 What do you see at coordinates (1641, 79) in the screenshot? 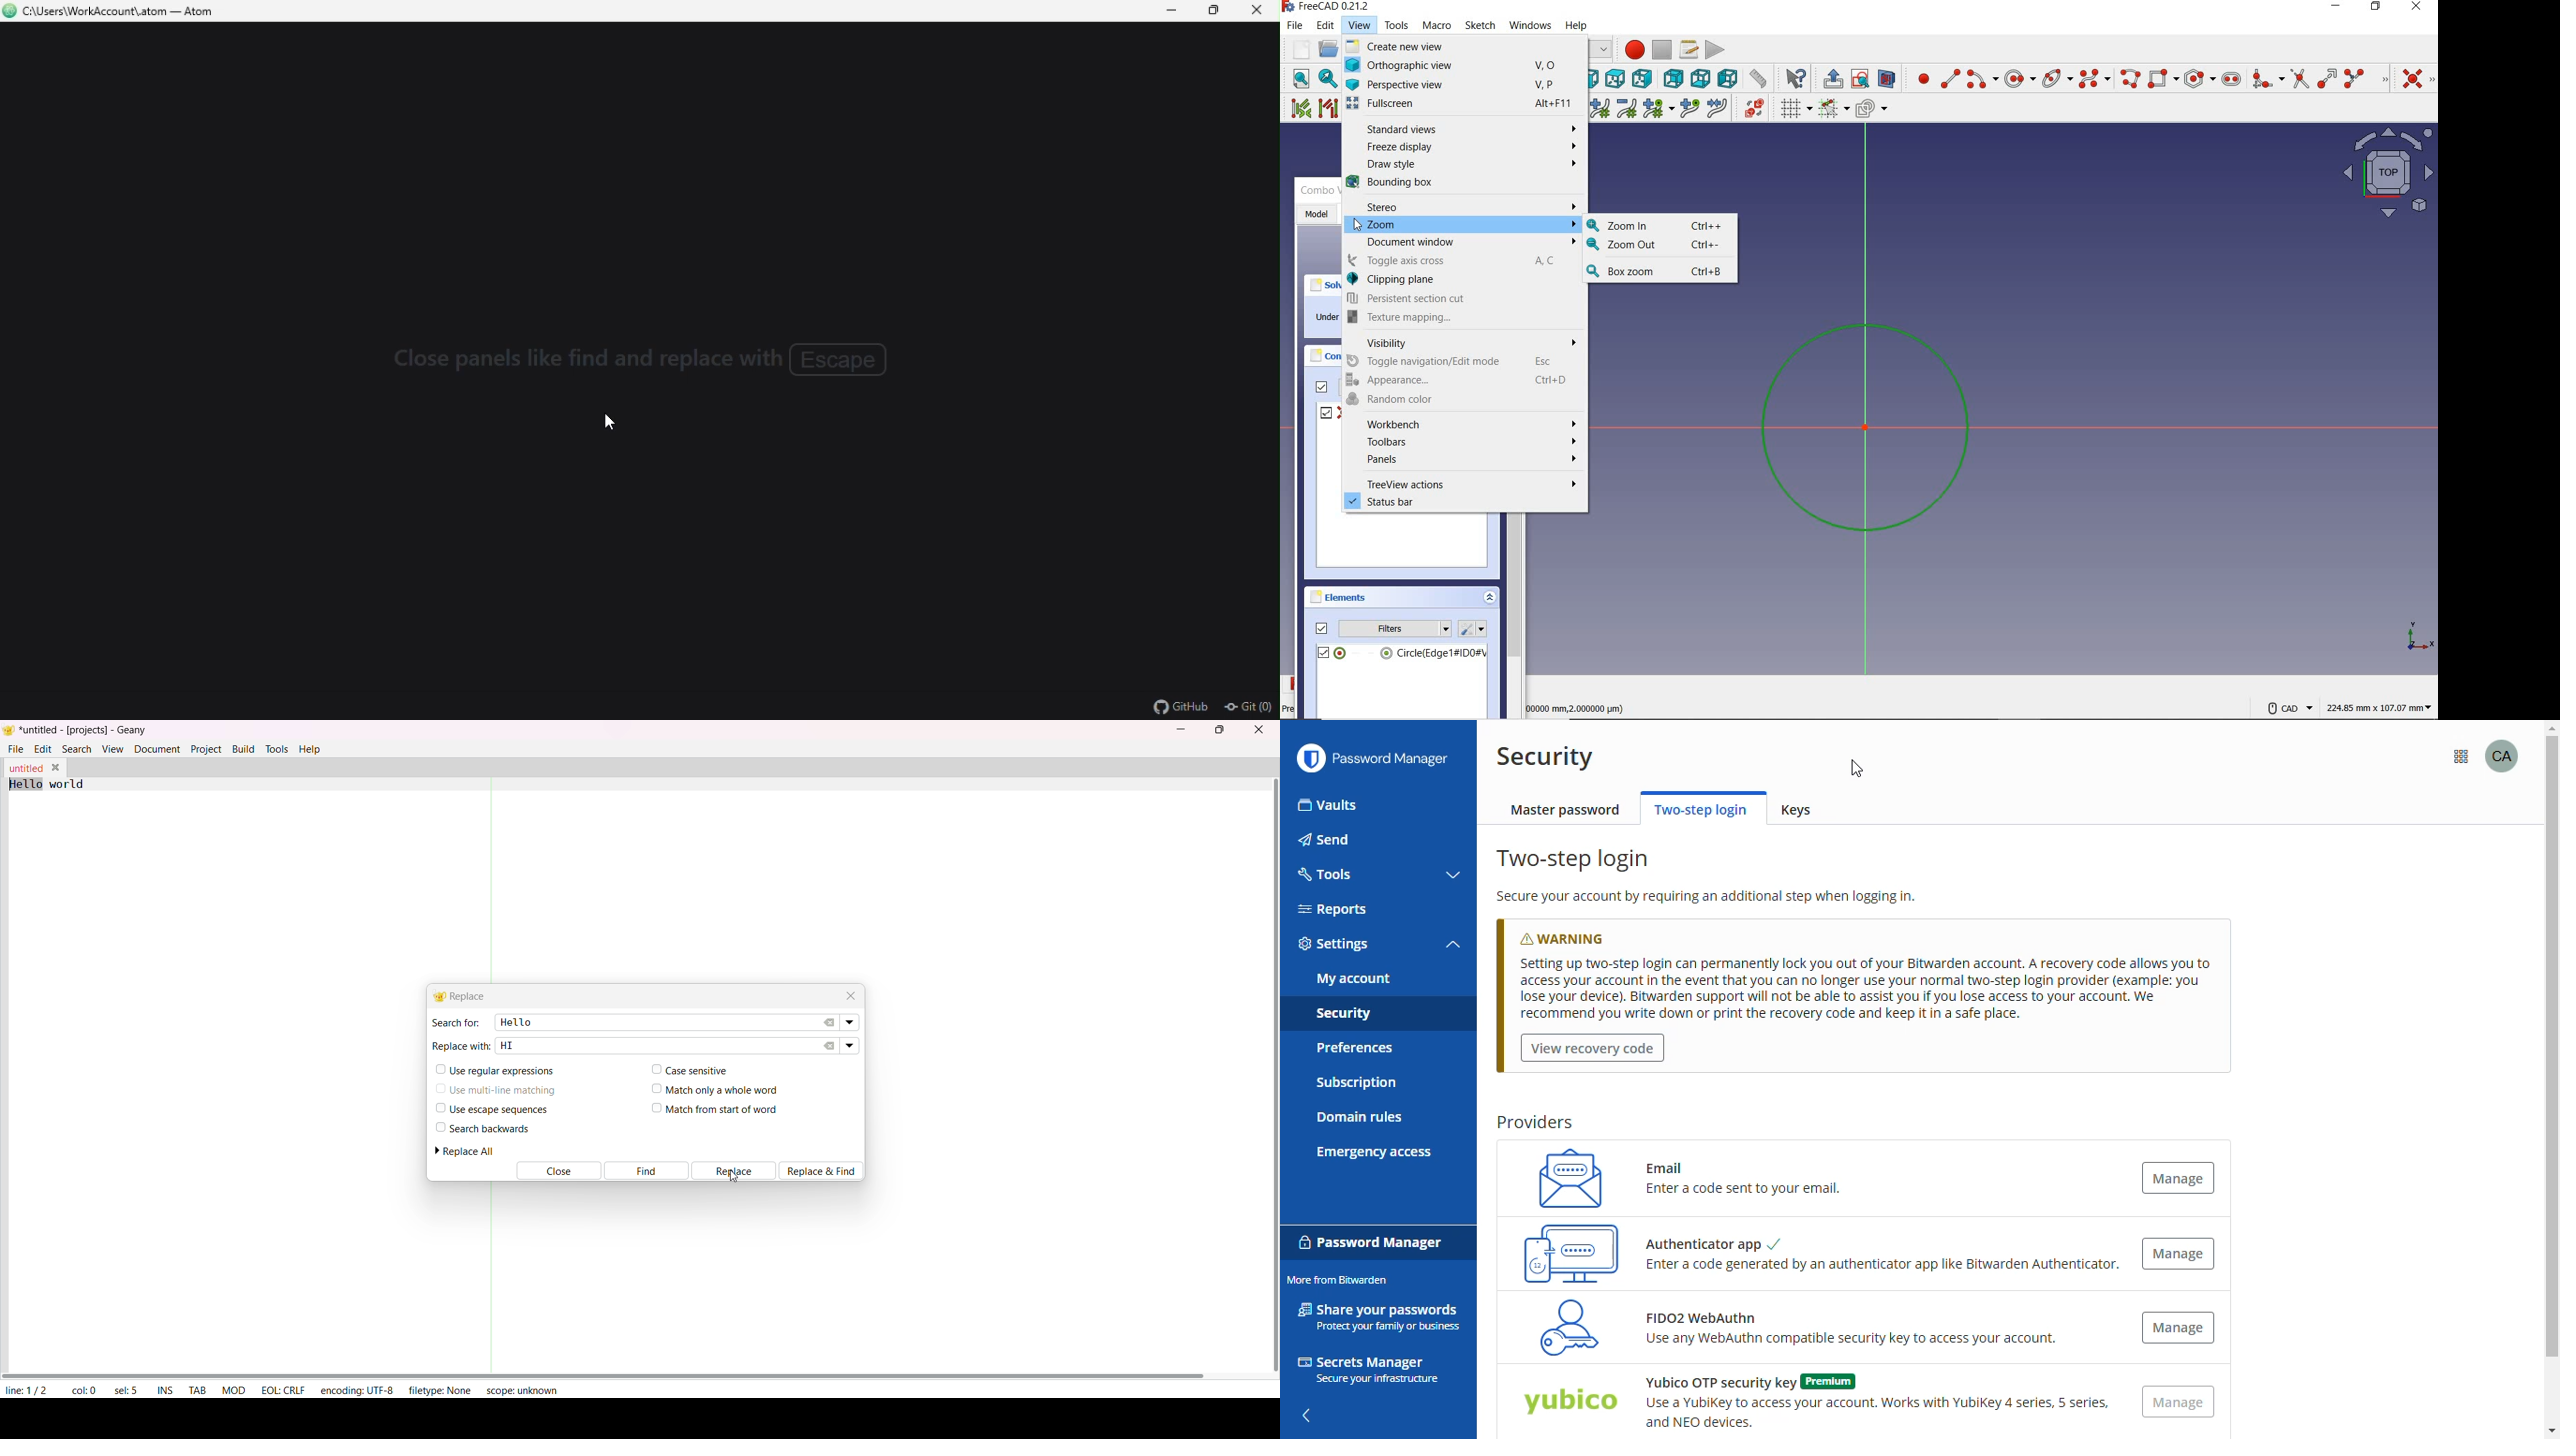
I see `right` at bounding box center [1641, 79].